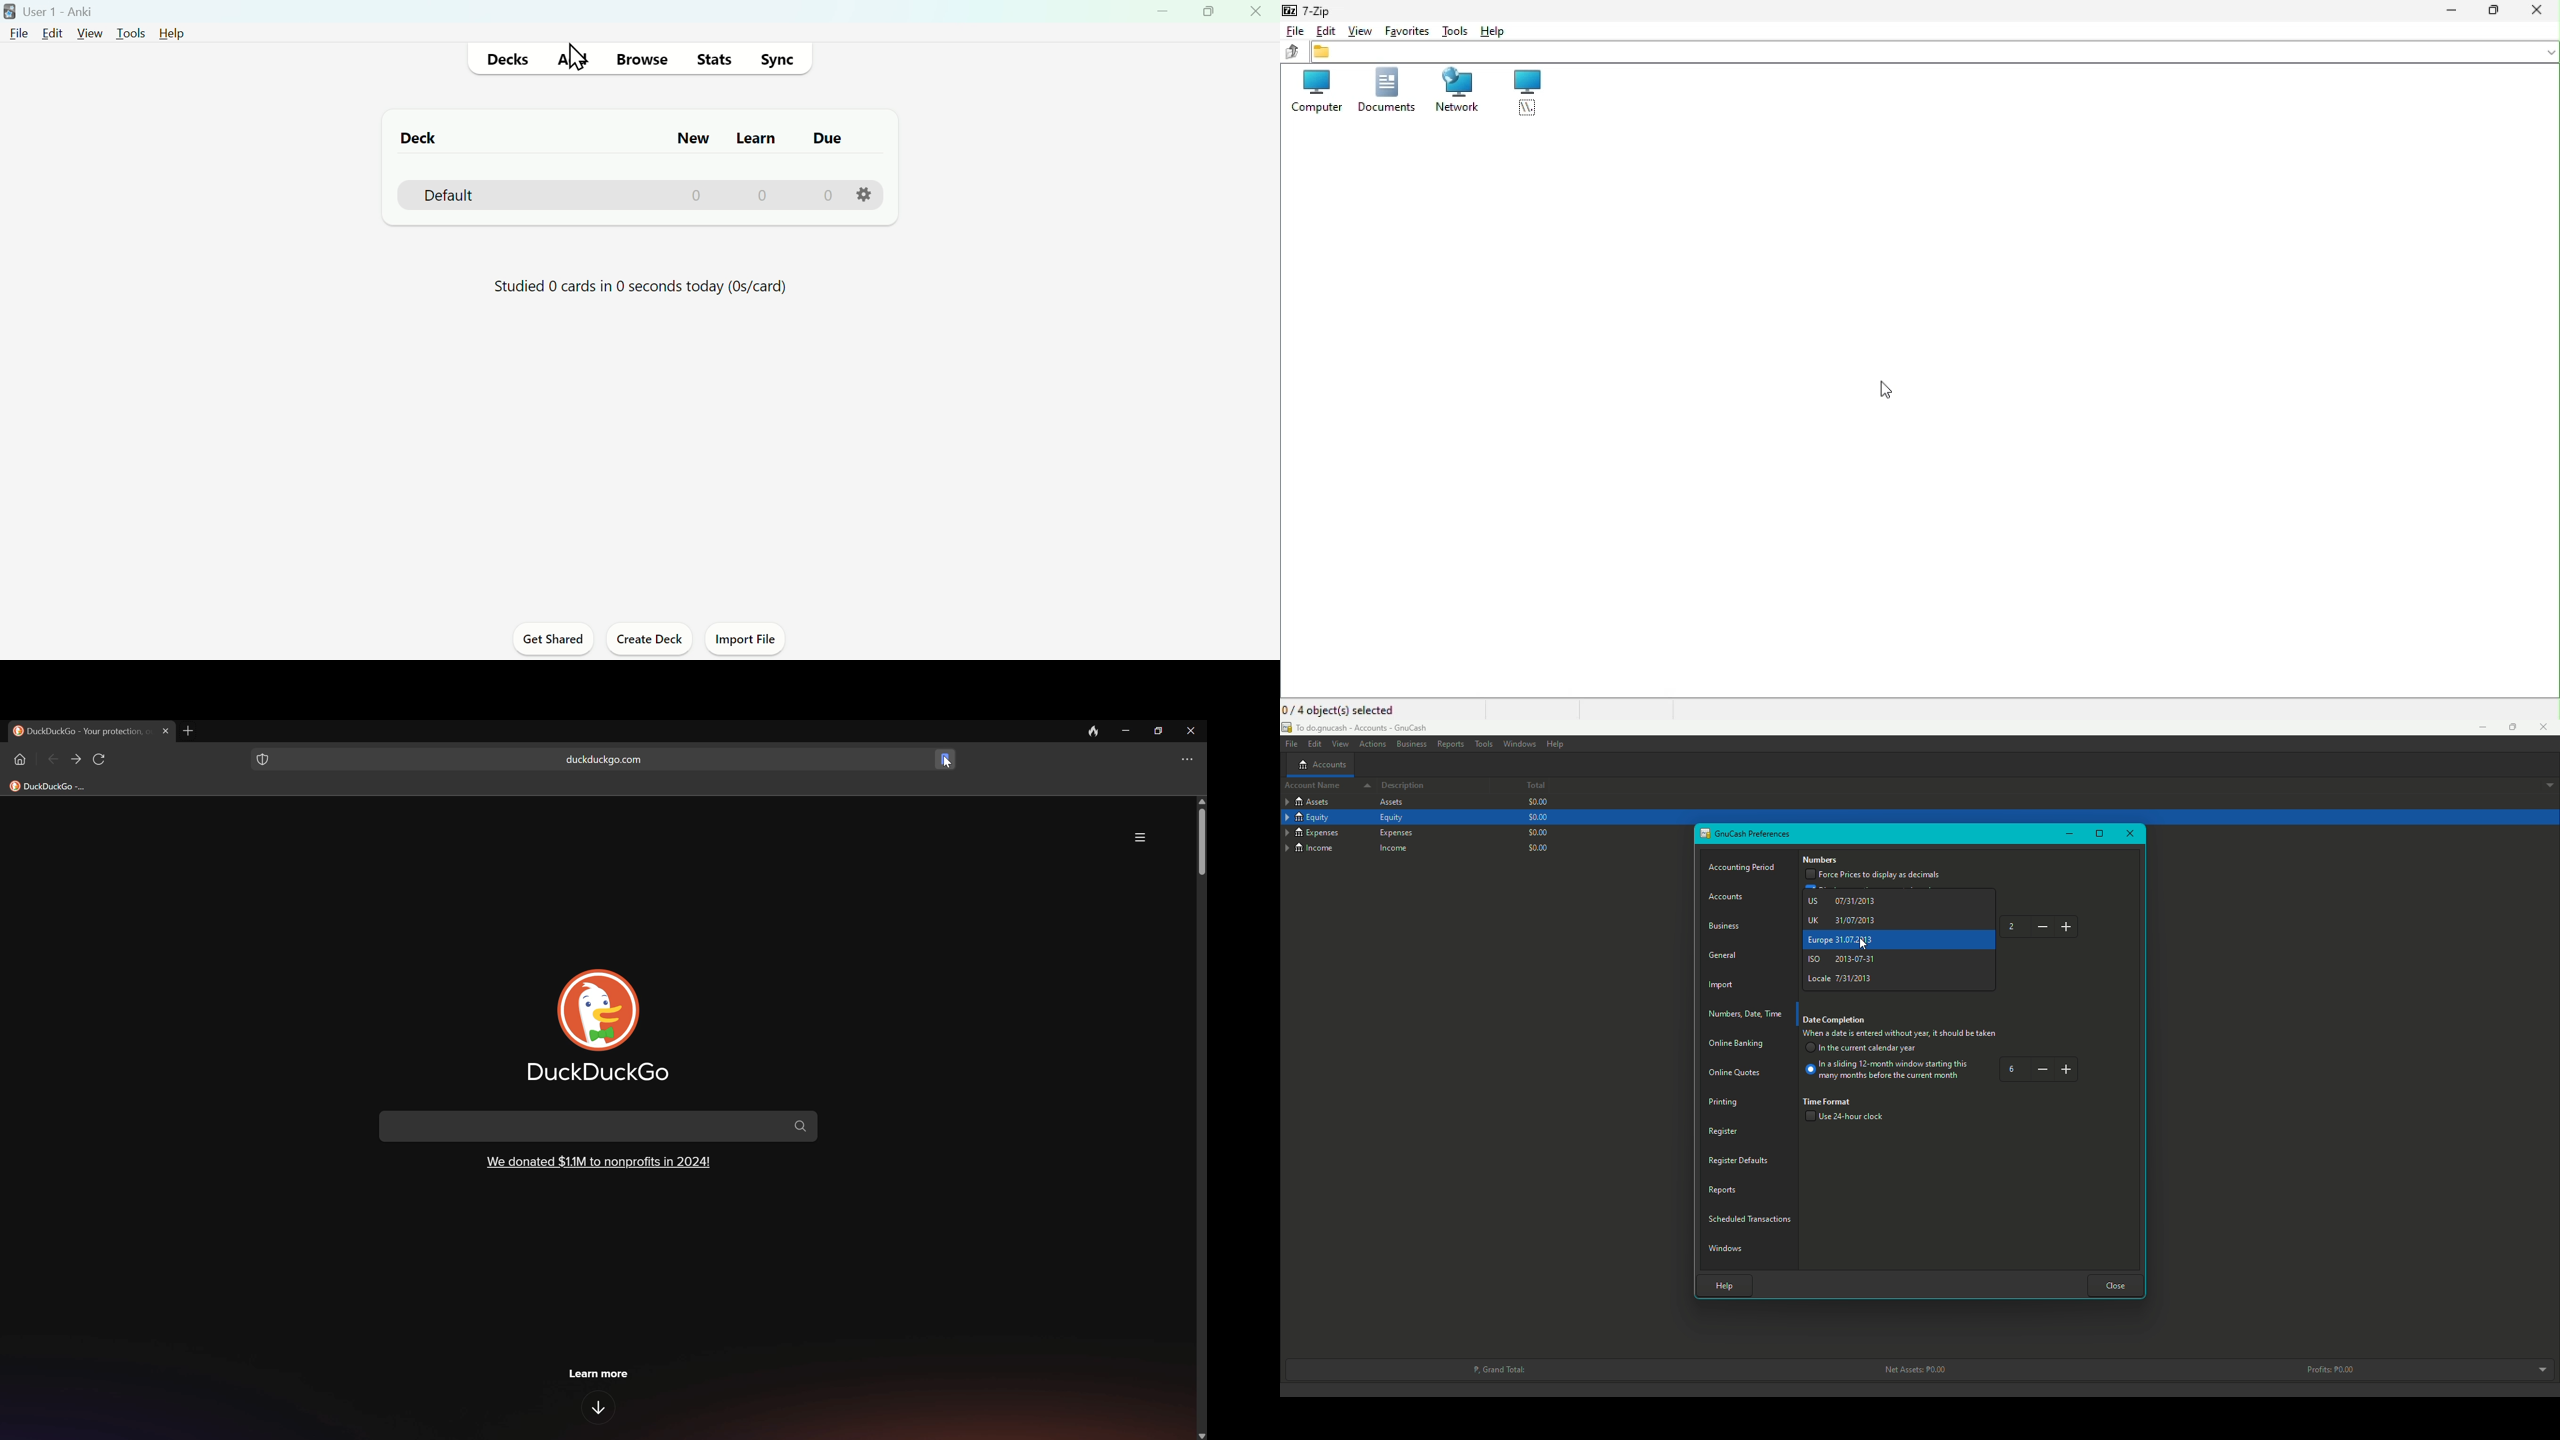 The width and height of the screenshot is (2576, 1456). What do you see at coordinates (1821, 861) in the screenshot?
I see `Numbers` at bounding box center [1821, 861].